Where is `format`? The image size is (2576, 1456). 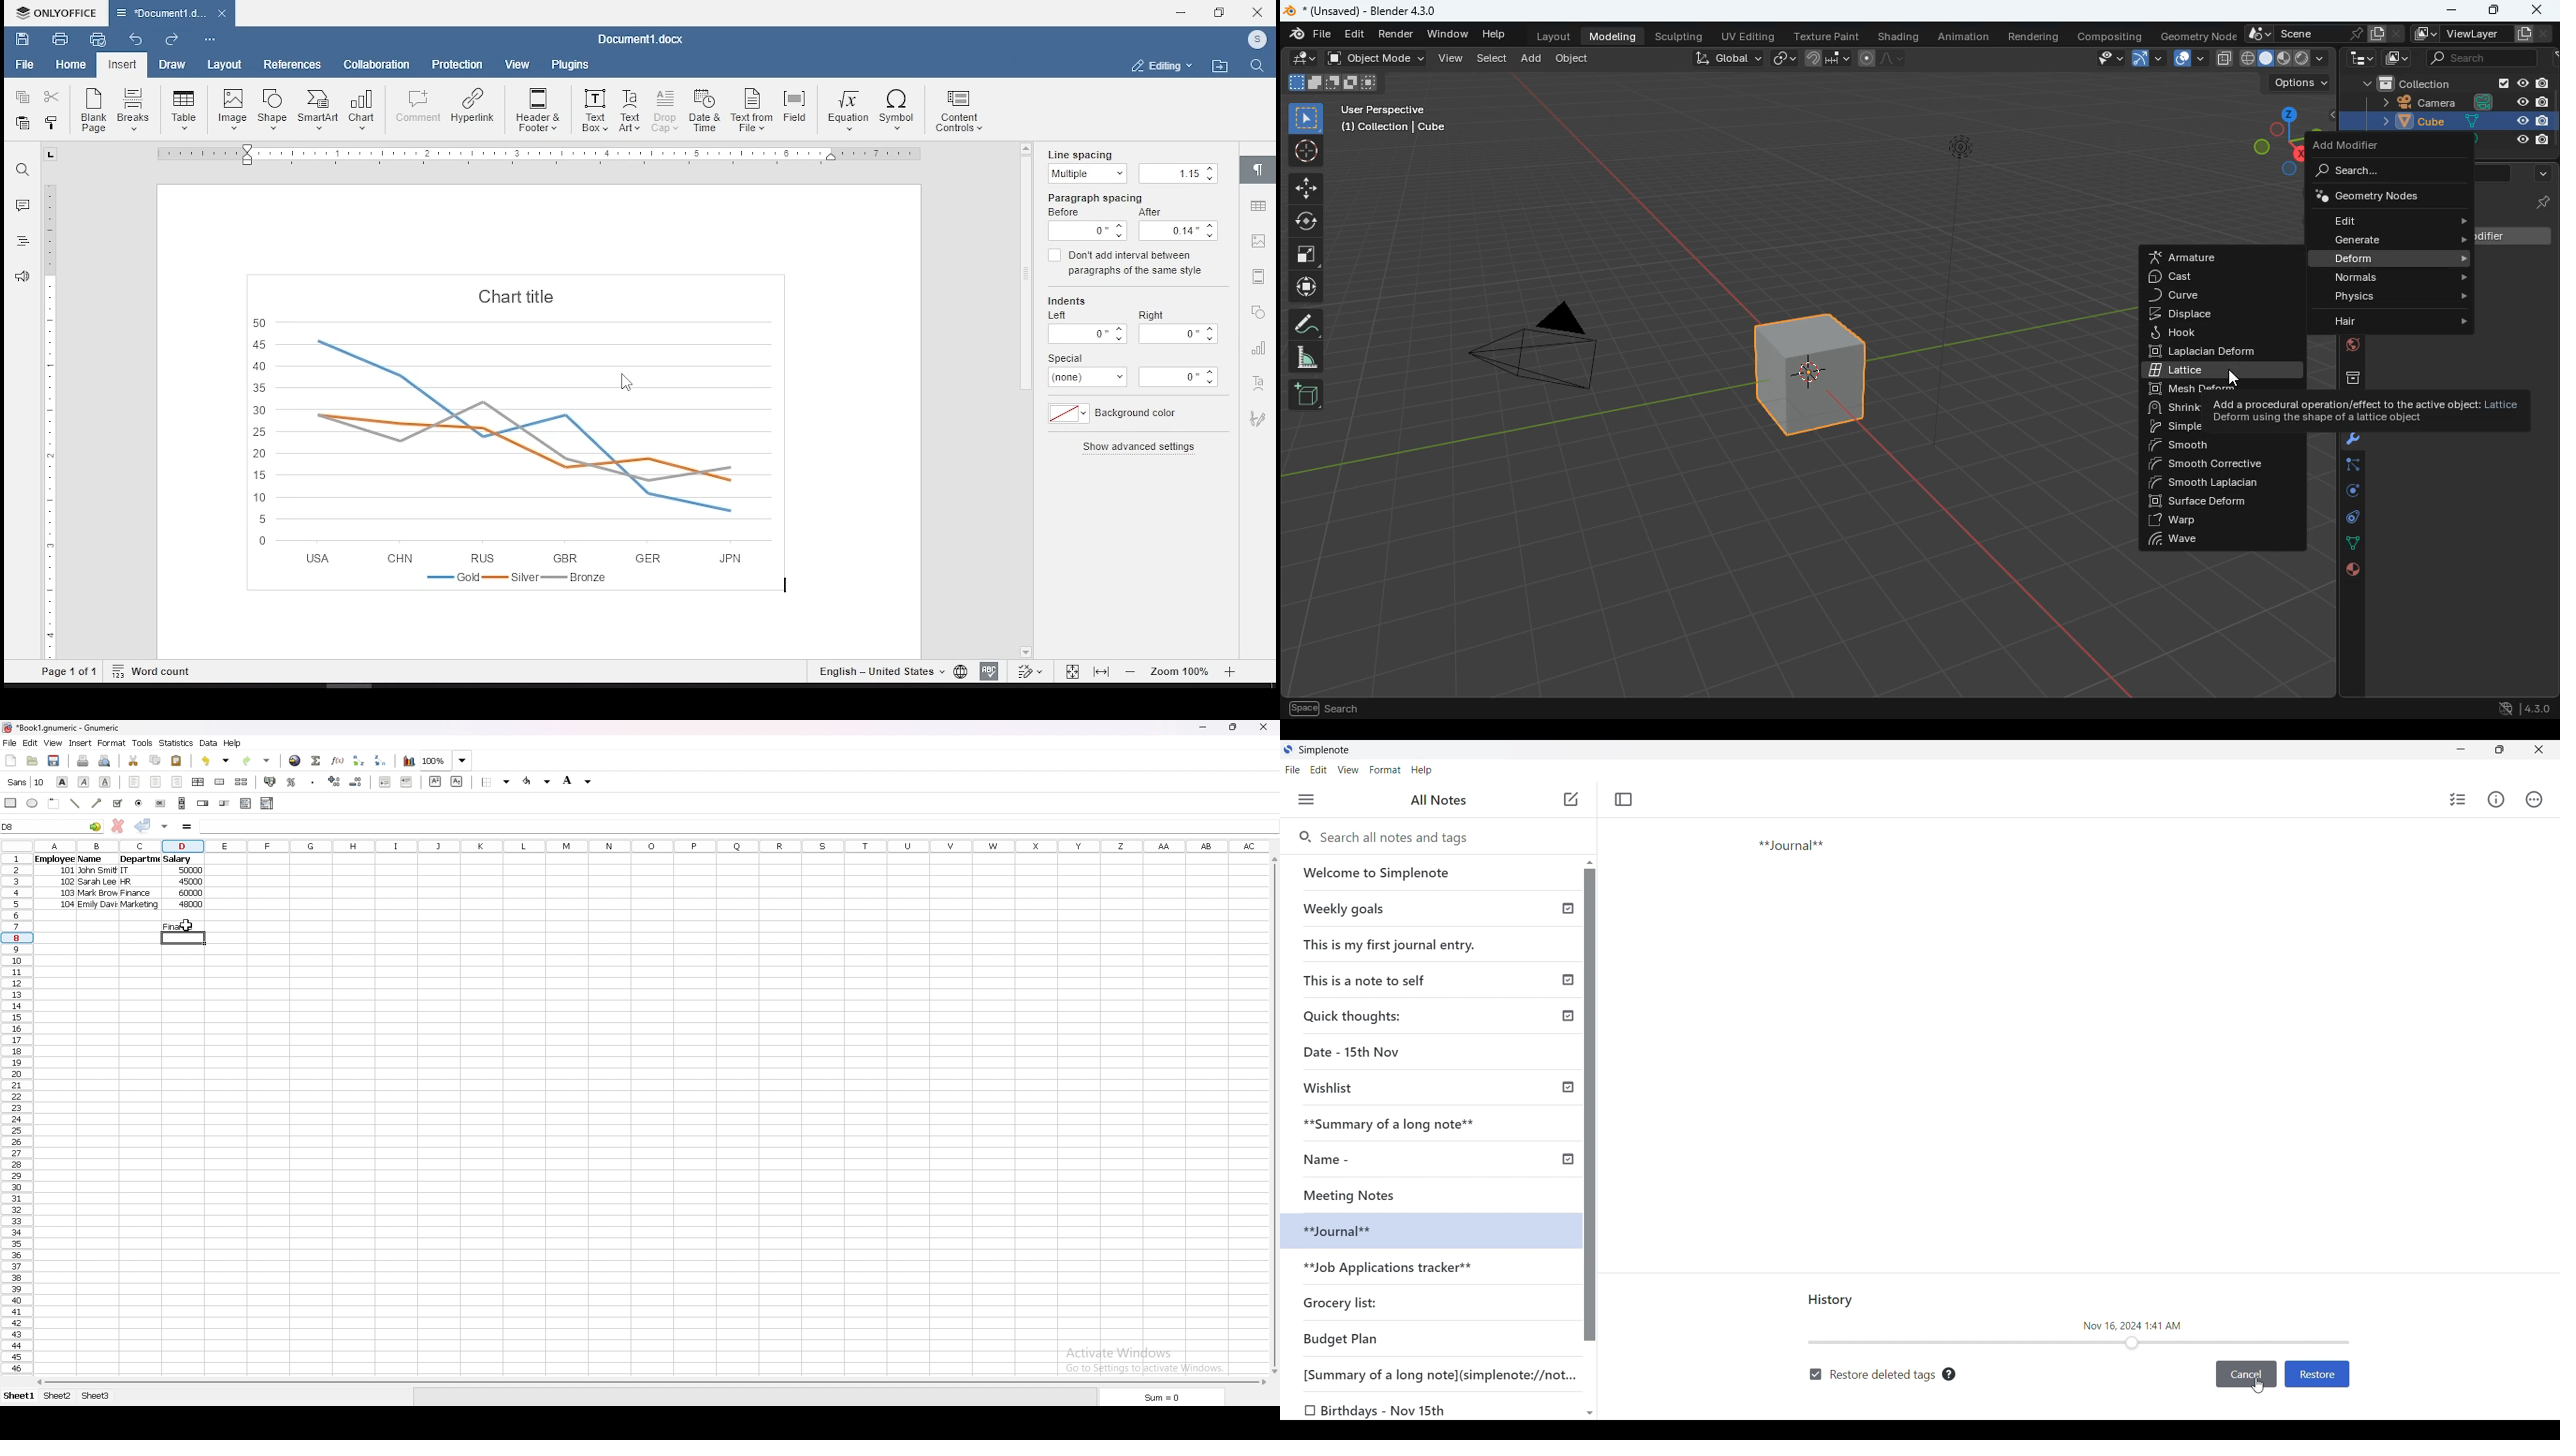 format is located at coordinates (111, 743).